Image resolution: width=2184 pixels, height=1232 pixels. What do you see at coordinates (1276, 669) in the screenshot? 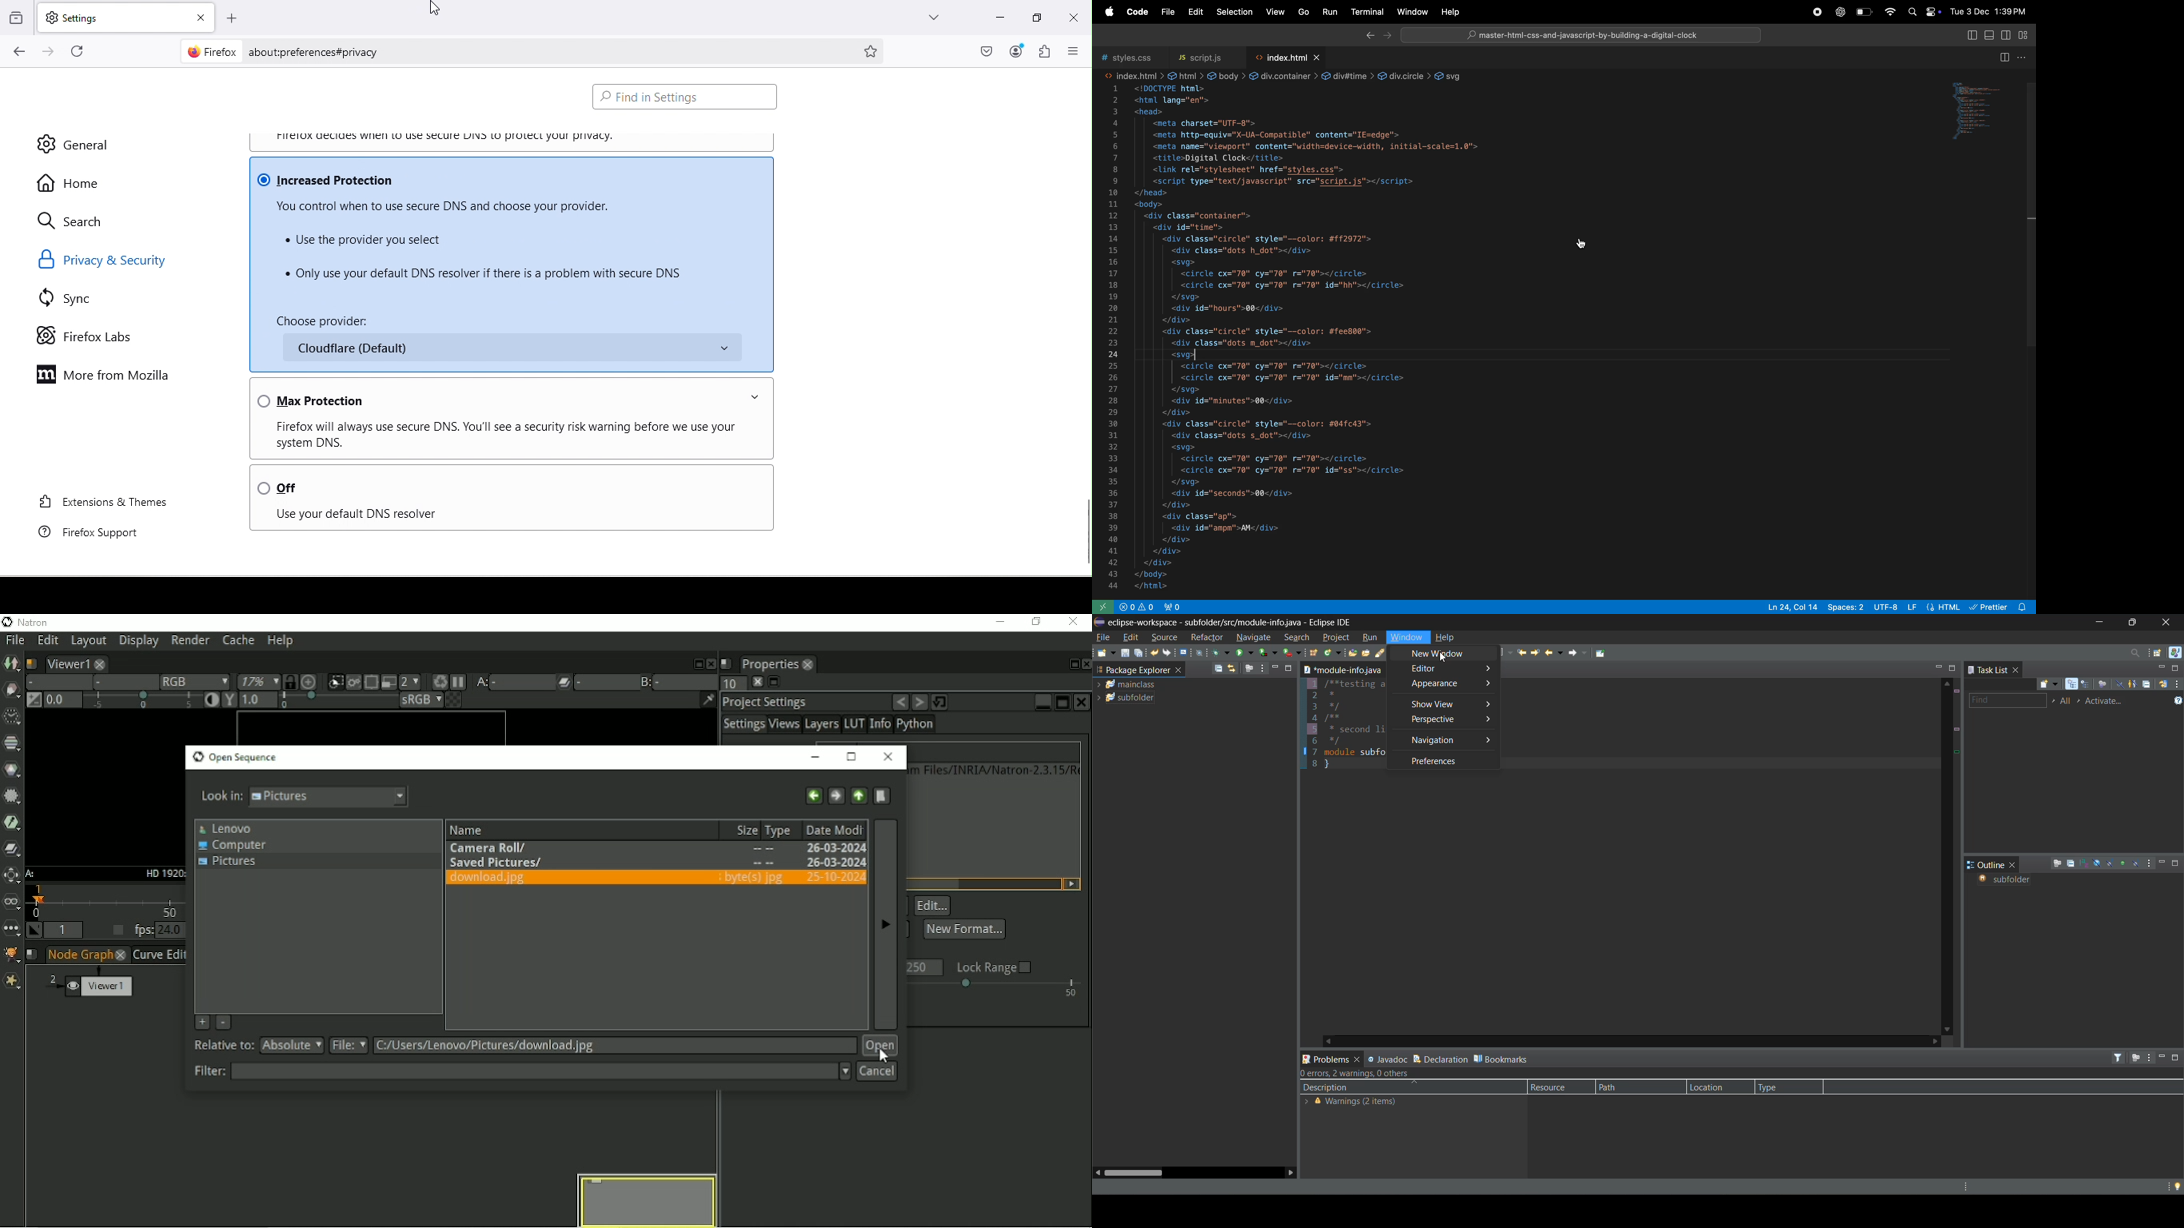
I see `minimize` at bounding box center [1276, 669].